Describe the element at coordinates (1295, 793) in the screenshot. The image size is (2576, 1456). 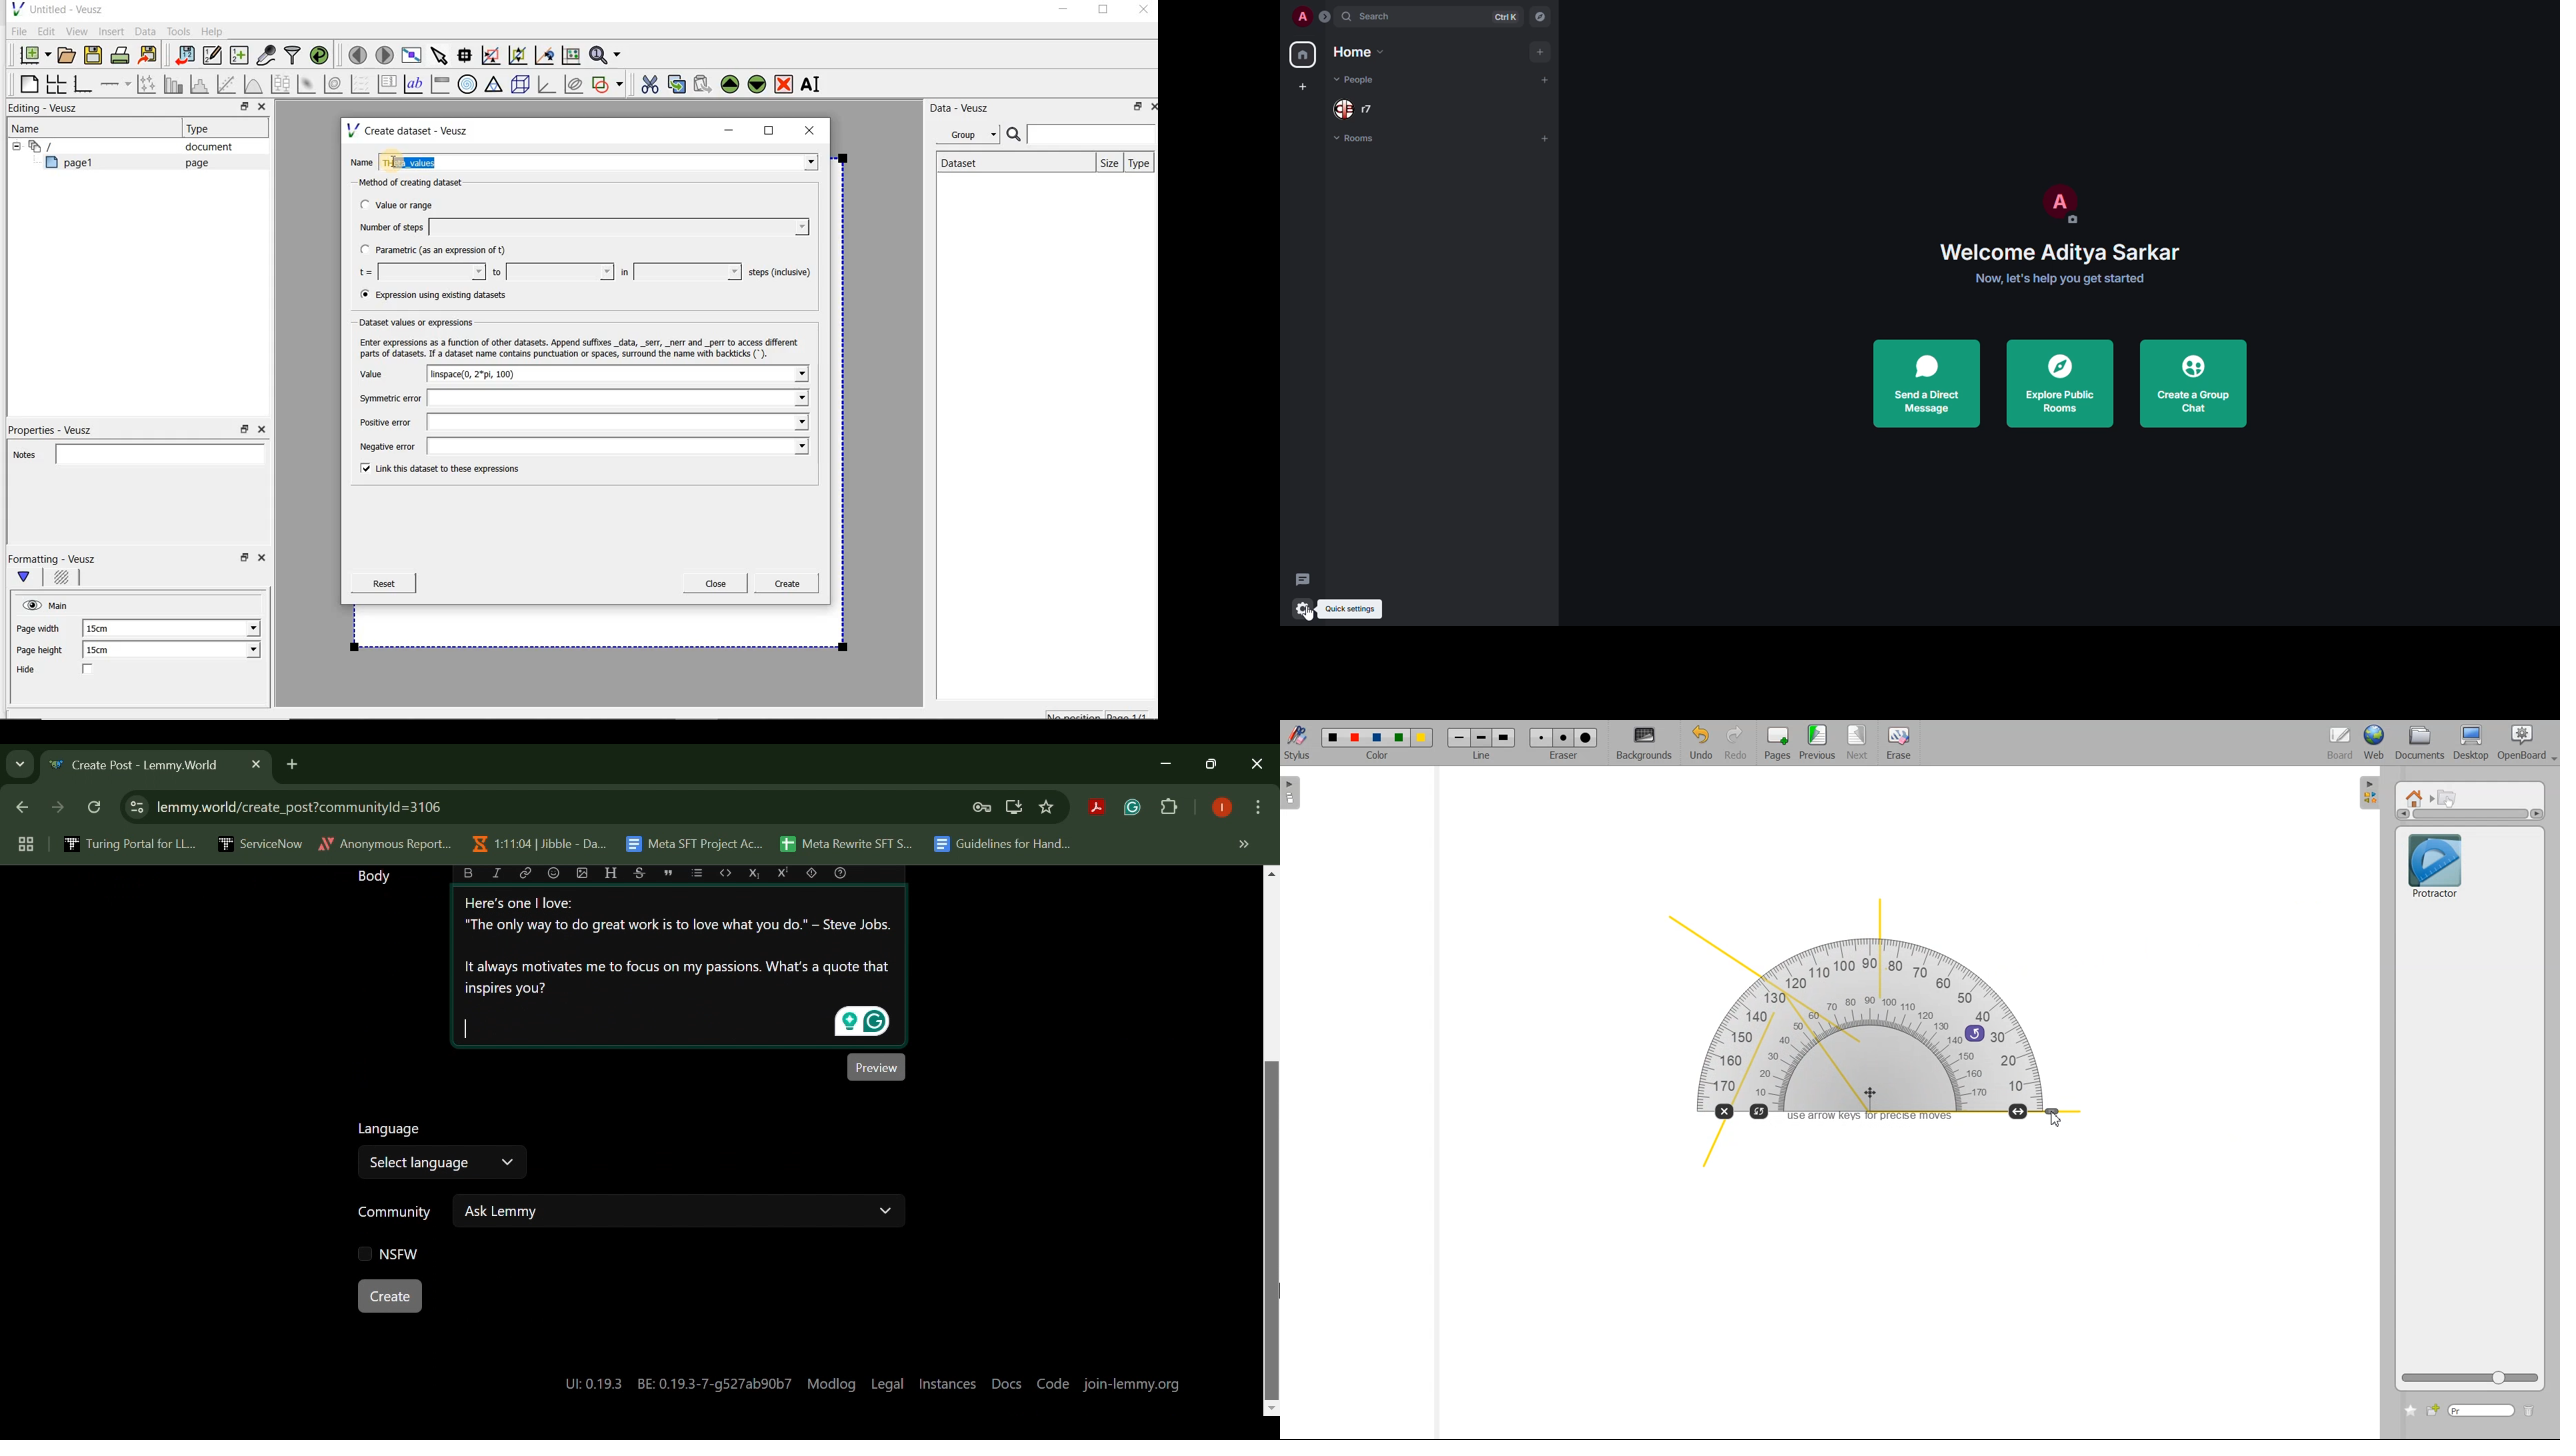
I see `Sidebar` at that location.